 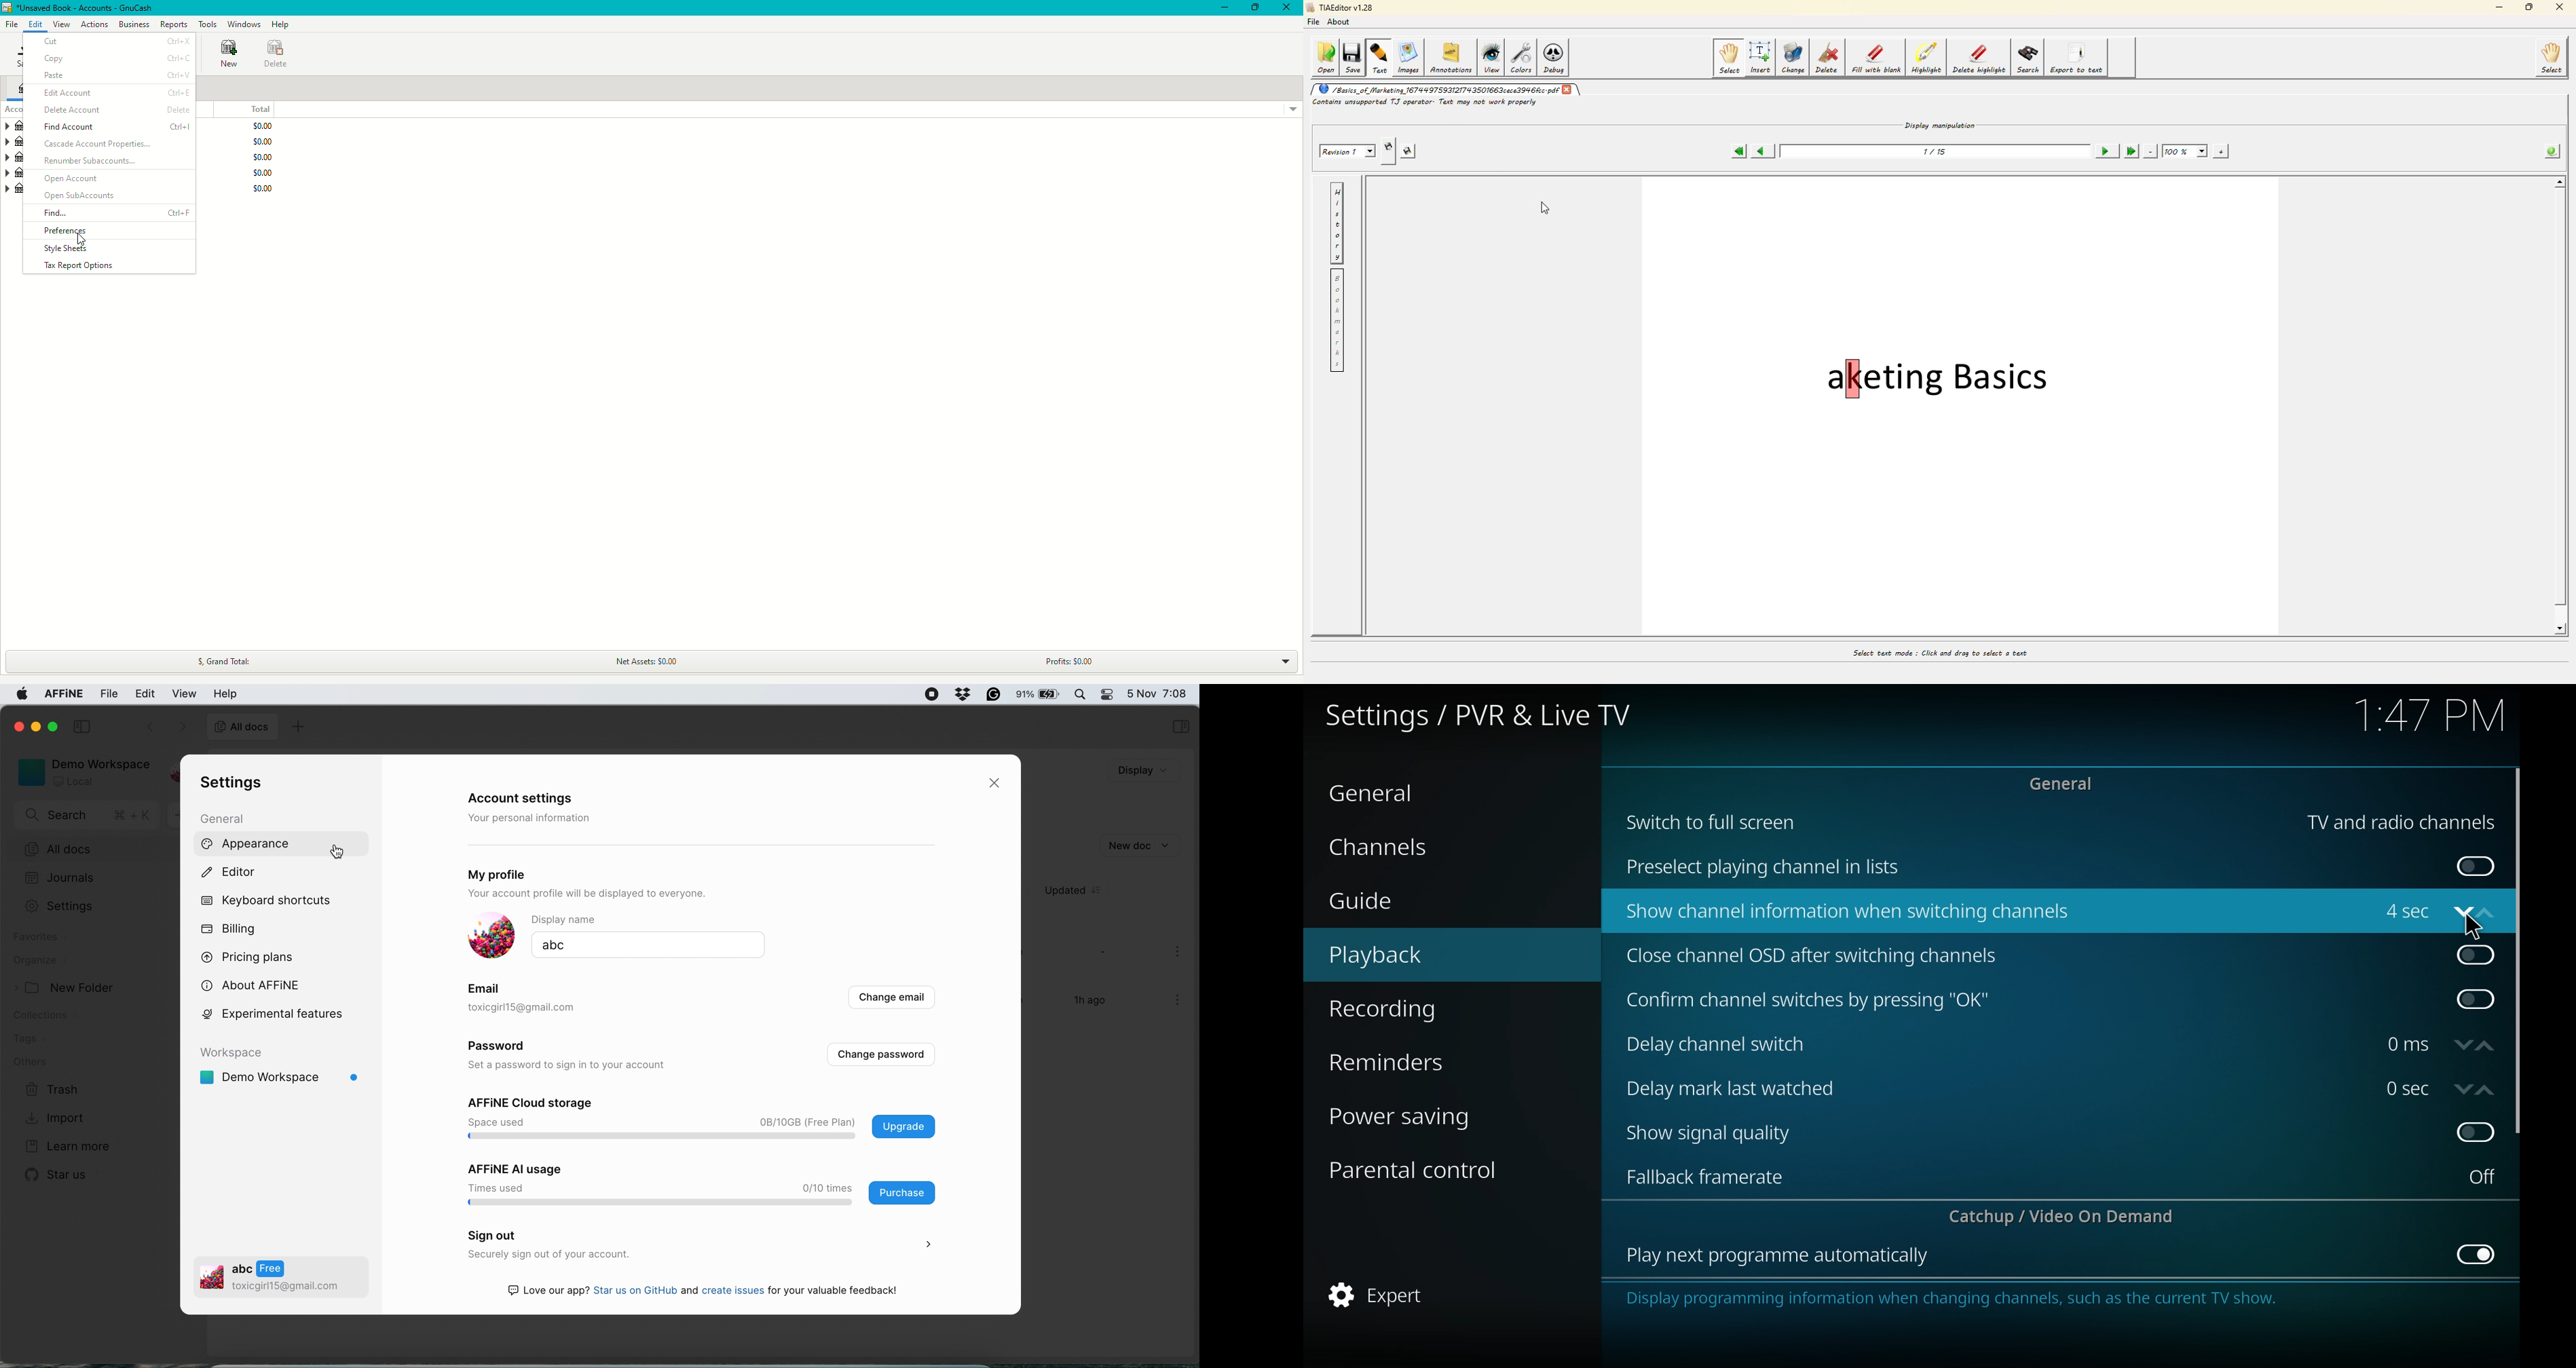 I want to click on Grand Total, so click(x=228, y=659).